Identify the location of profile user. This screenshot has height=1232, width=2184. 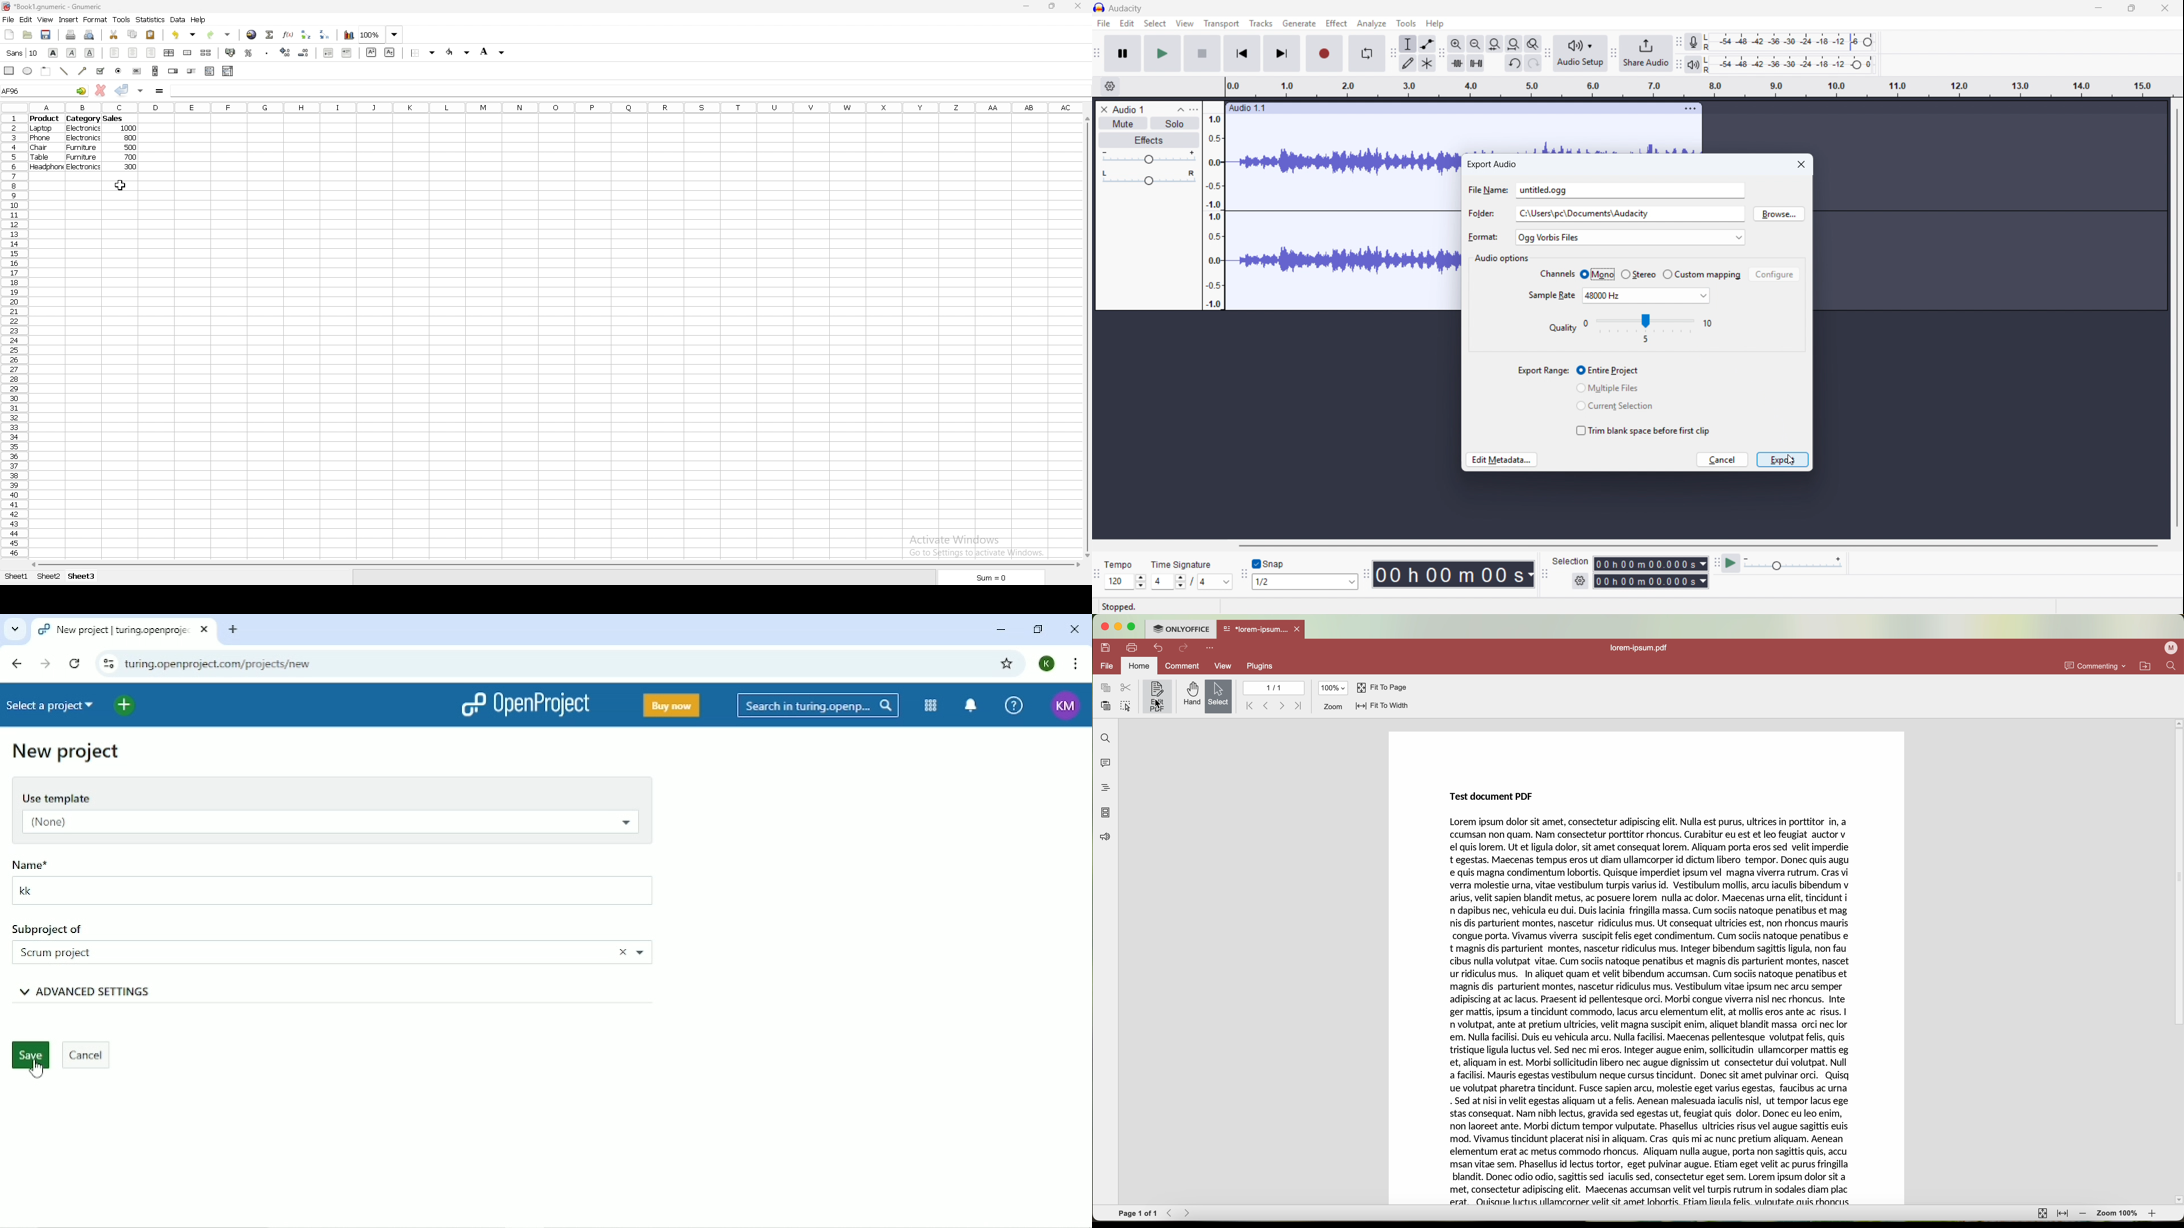
(2172, 648).